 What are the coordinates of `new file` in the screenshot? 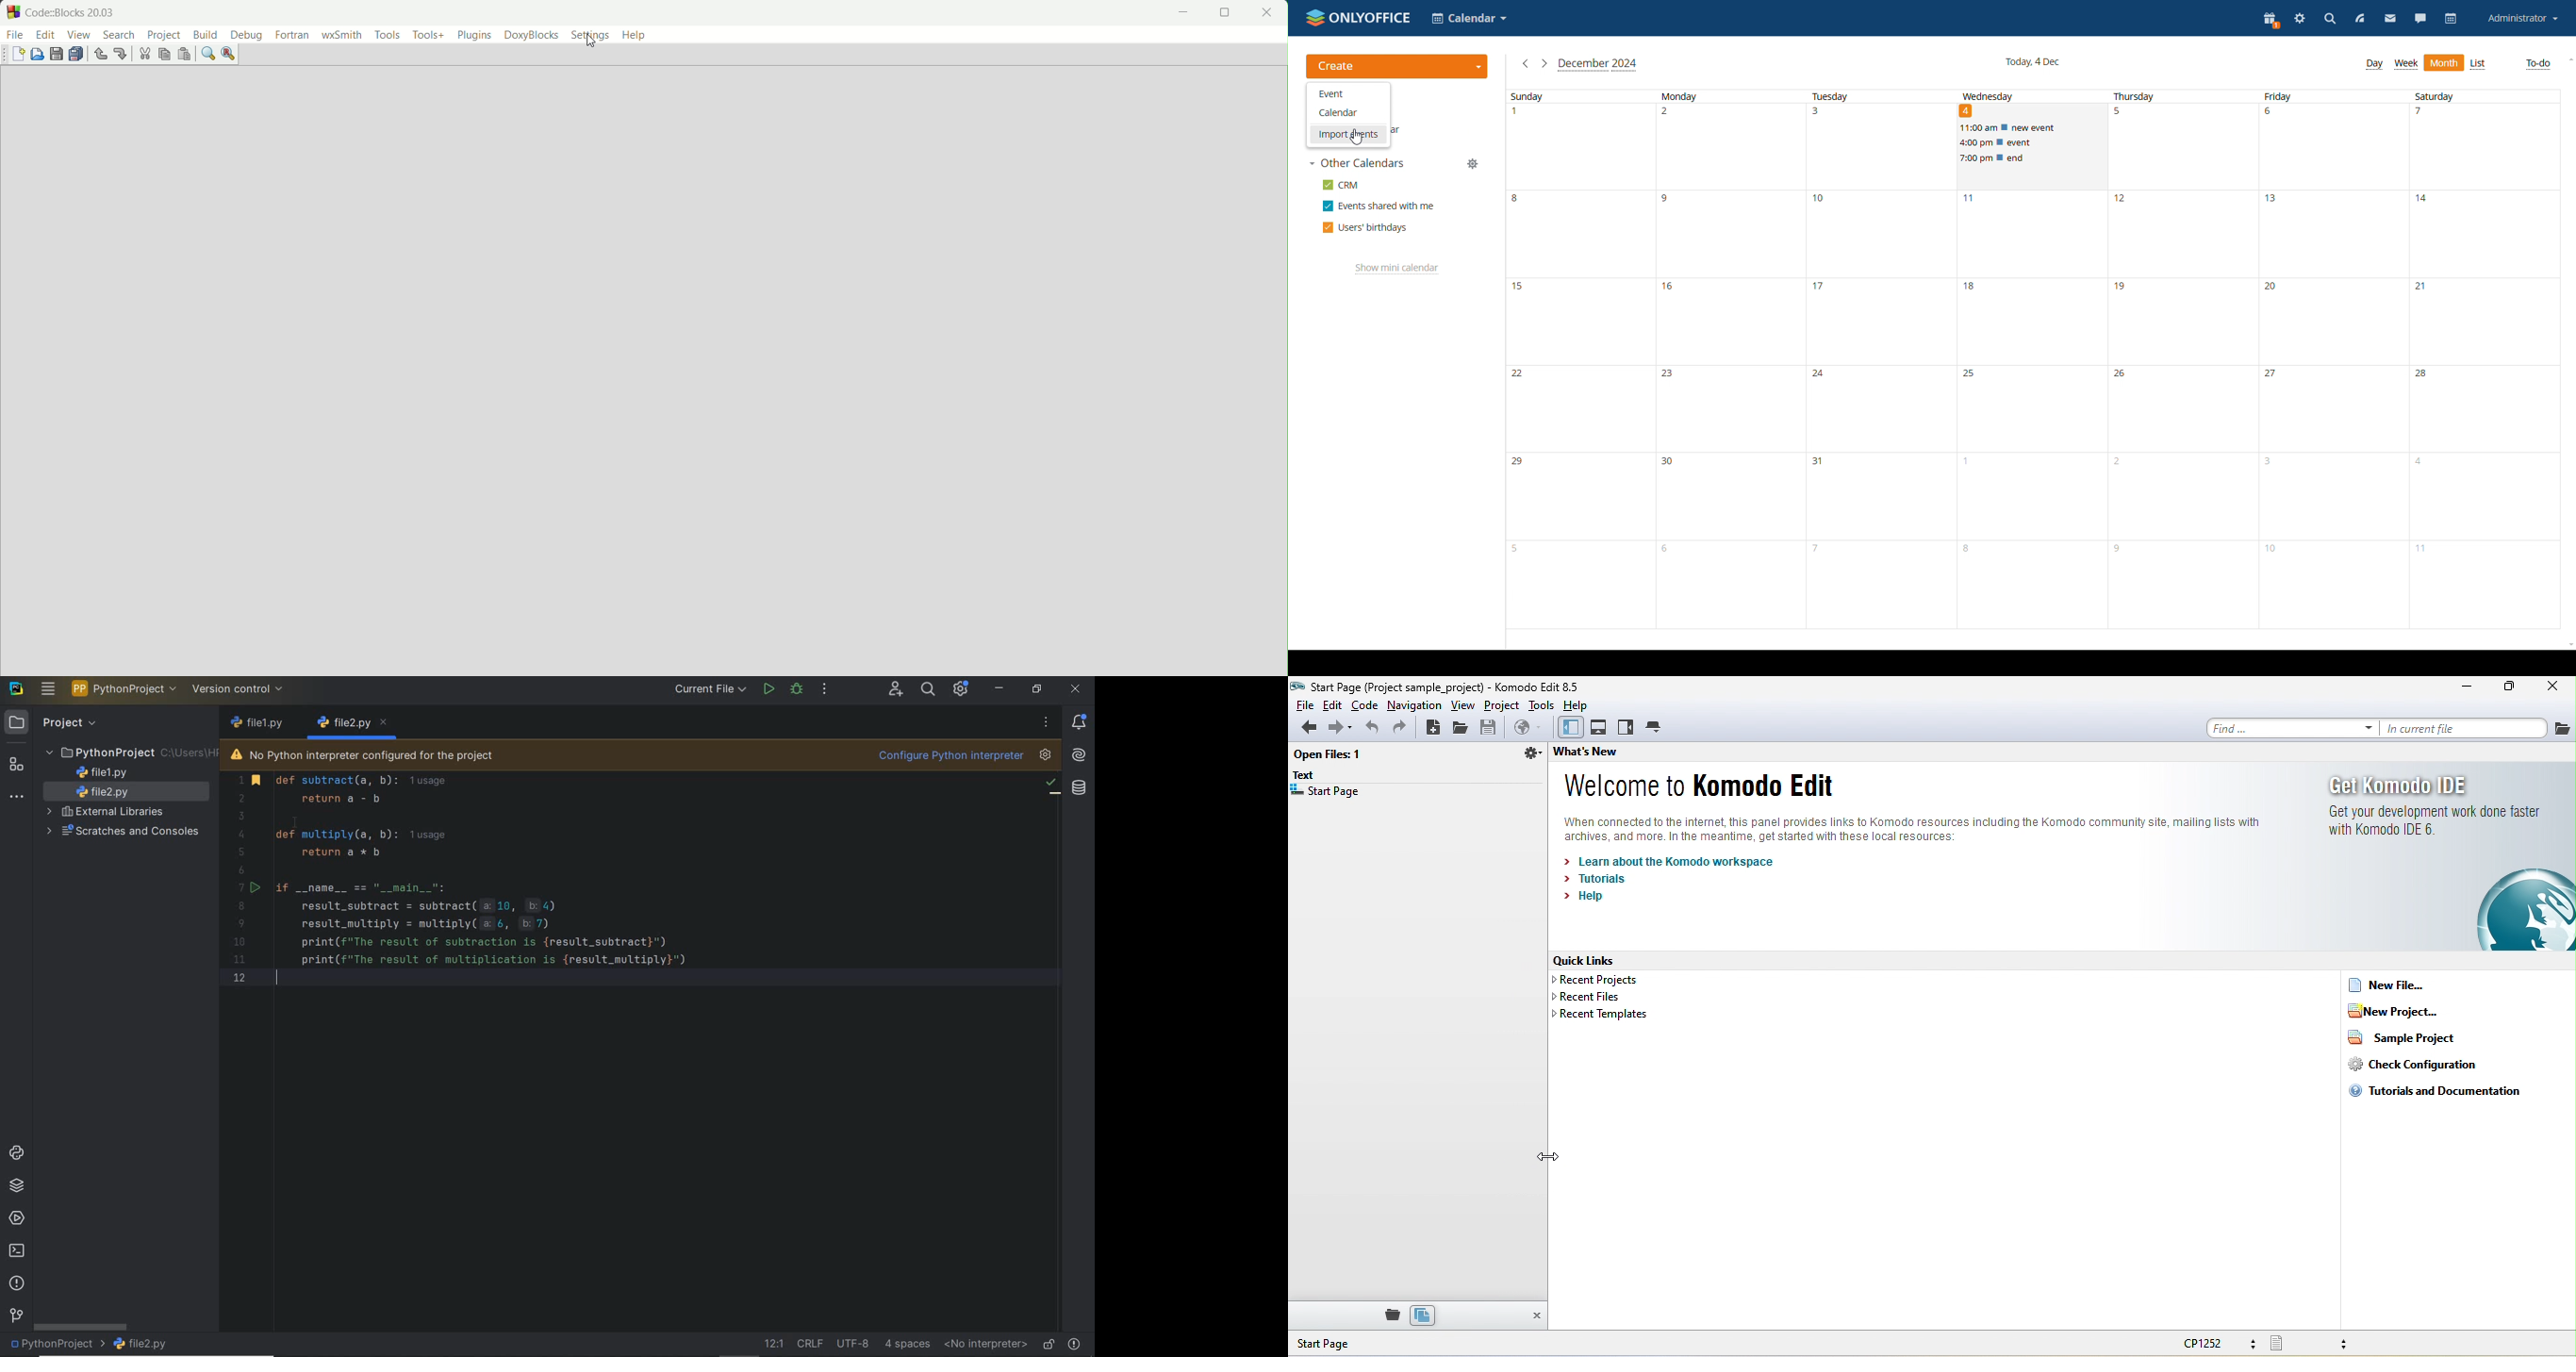 It's located at (20, 55).